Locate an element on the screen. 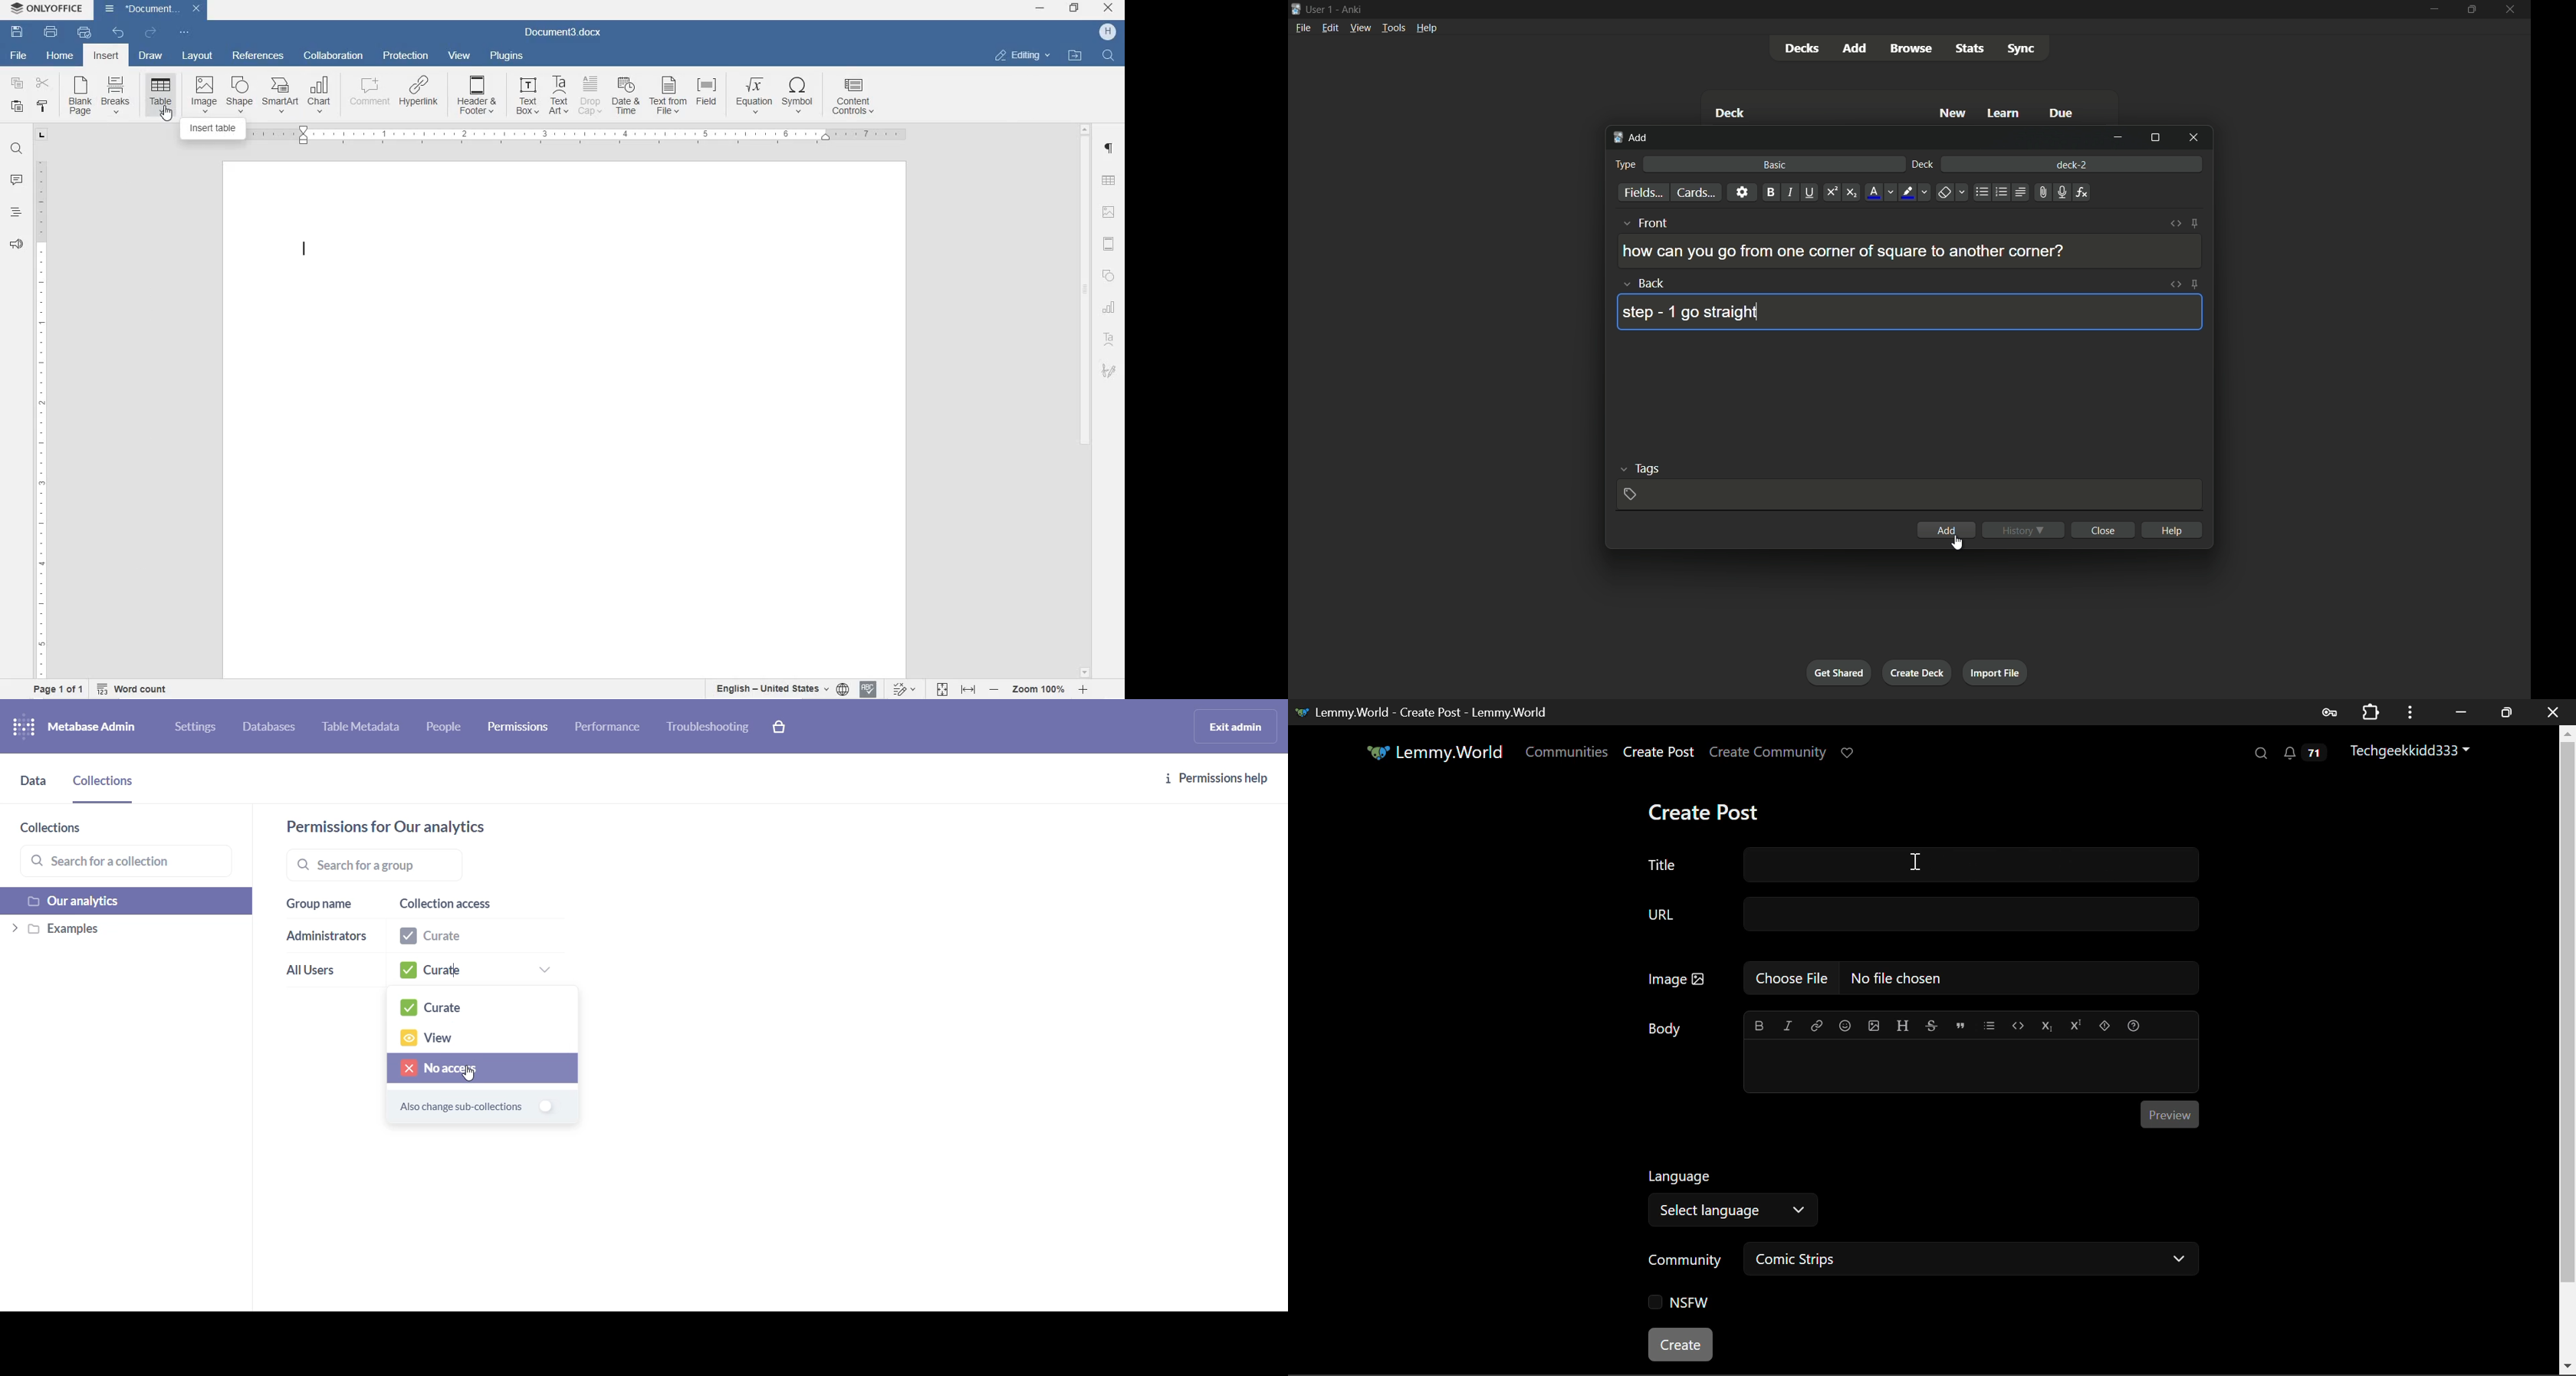  Image: No file chosen is located at coordinates (1921, 976).